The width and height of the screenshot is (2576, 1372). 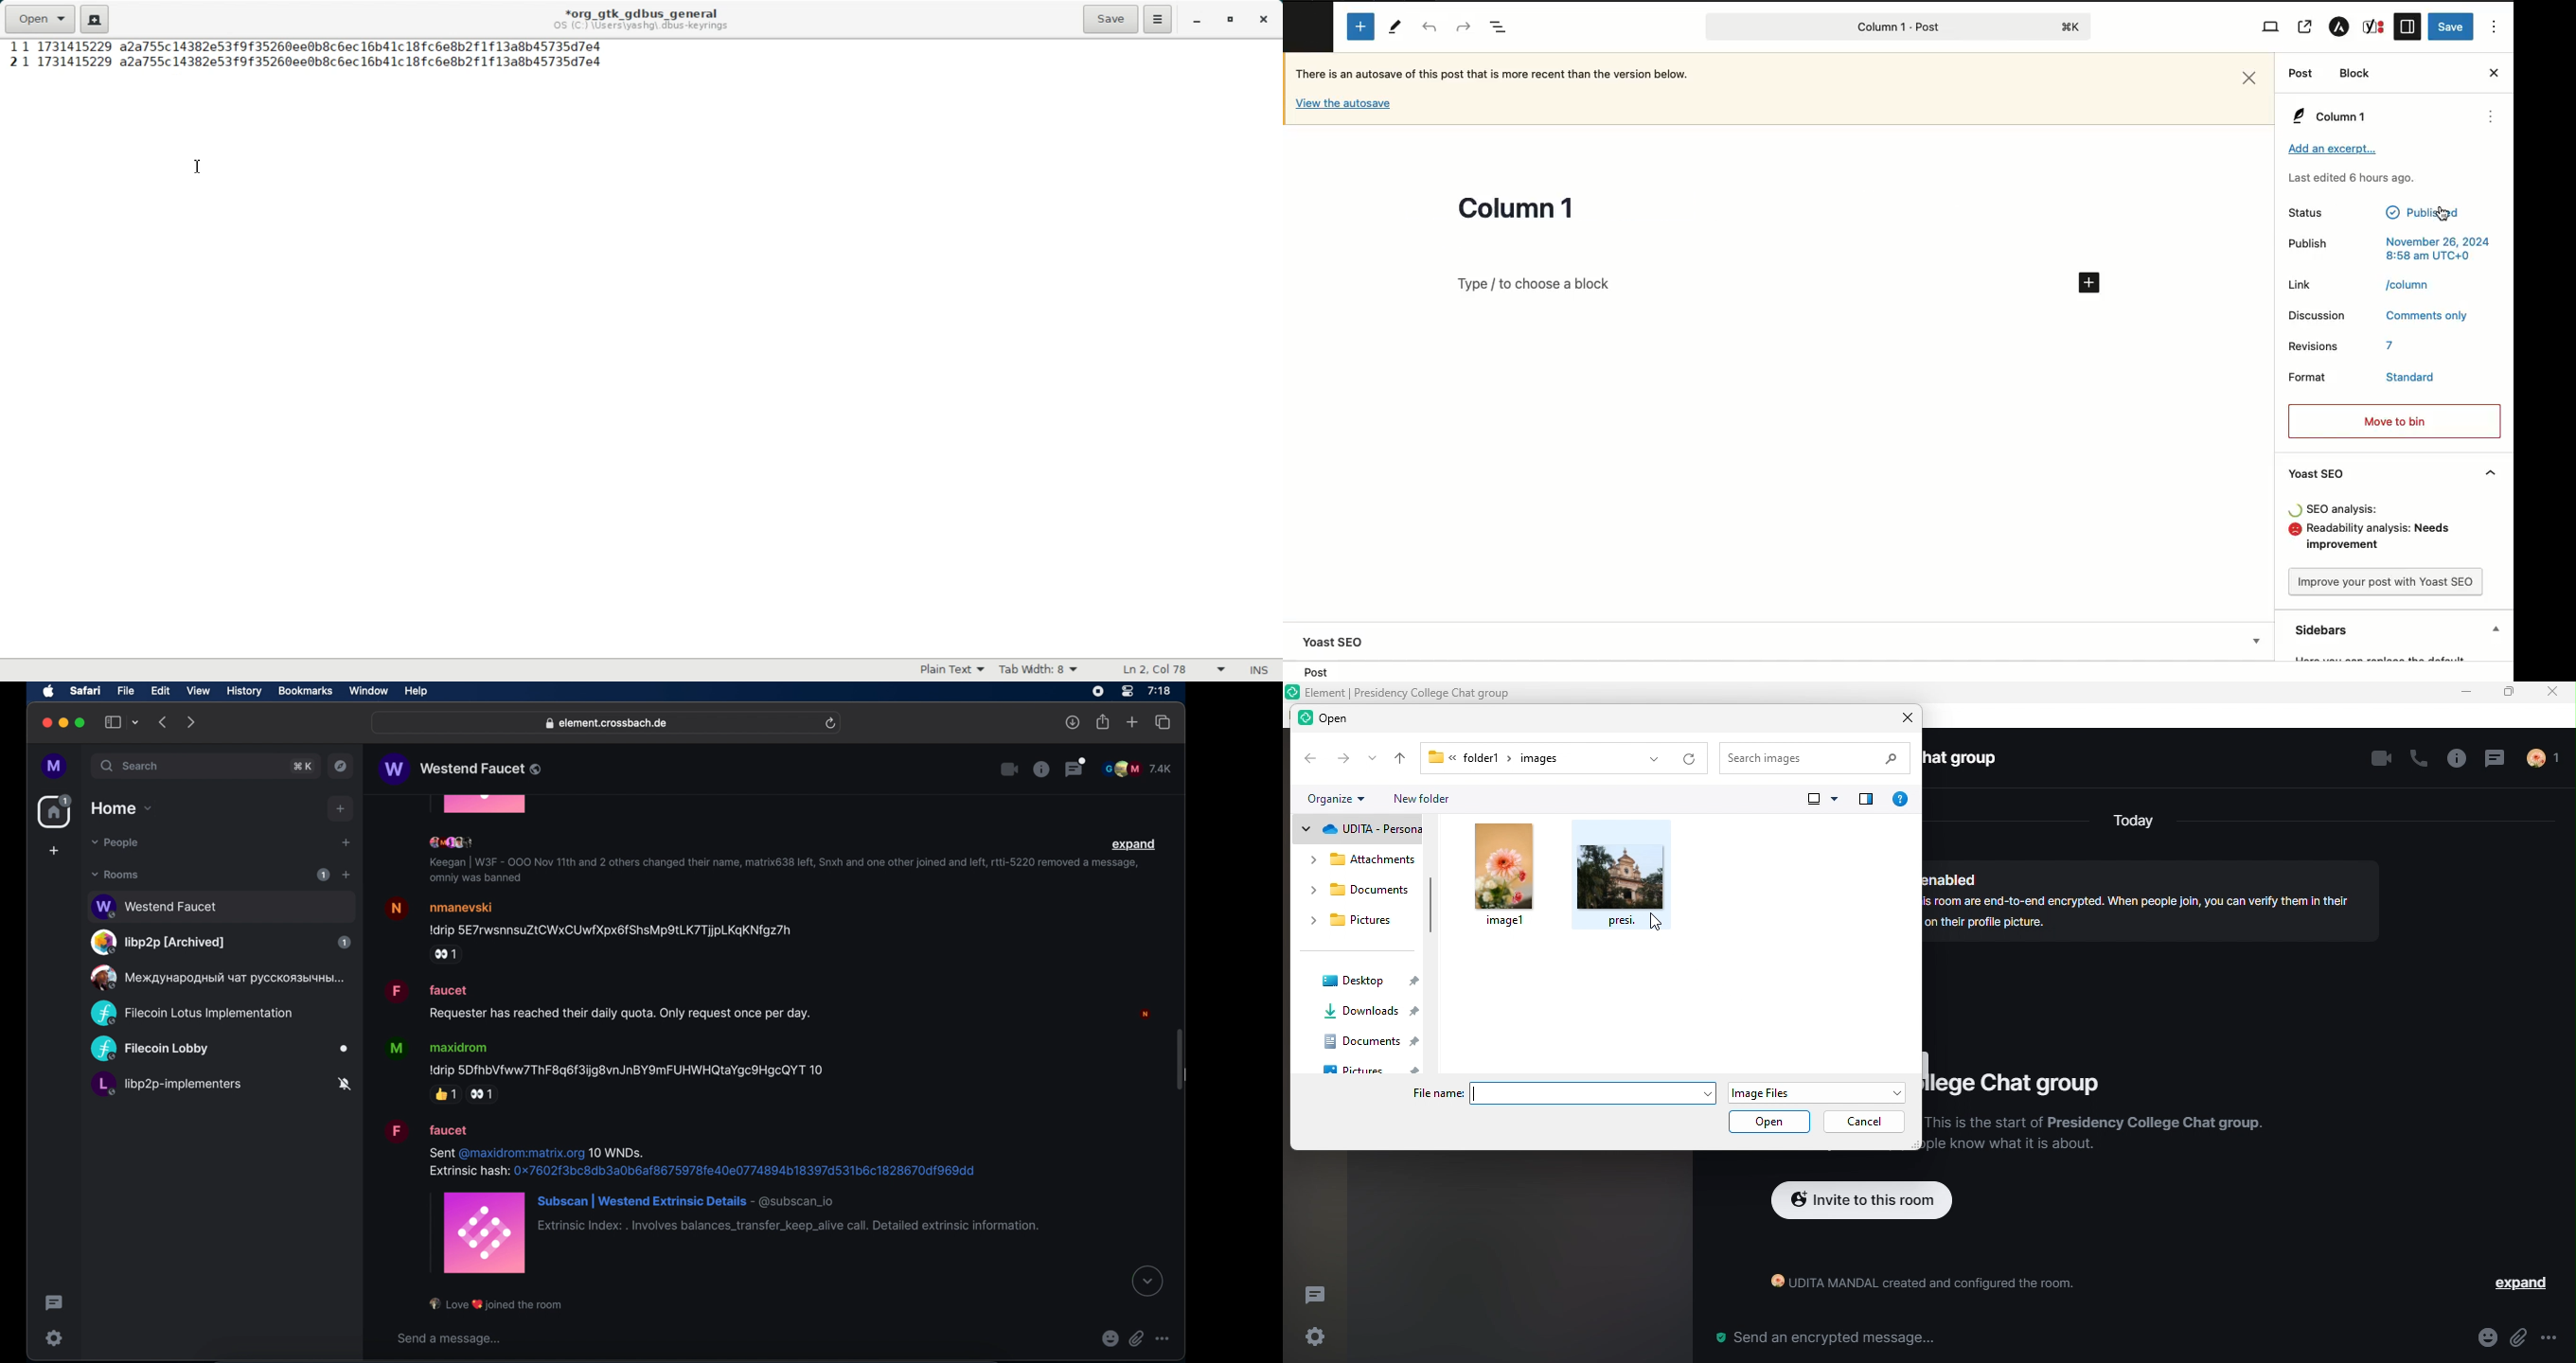 What do you see at coordinates (2307, 244) in the screenshot?
I see `Publish` at bounding box center [2307, 244].